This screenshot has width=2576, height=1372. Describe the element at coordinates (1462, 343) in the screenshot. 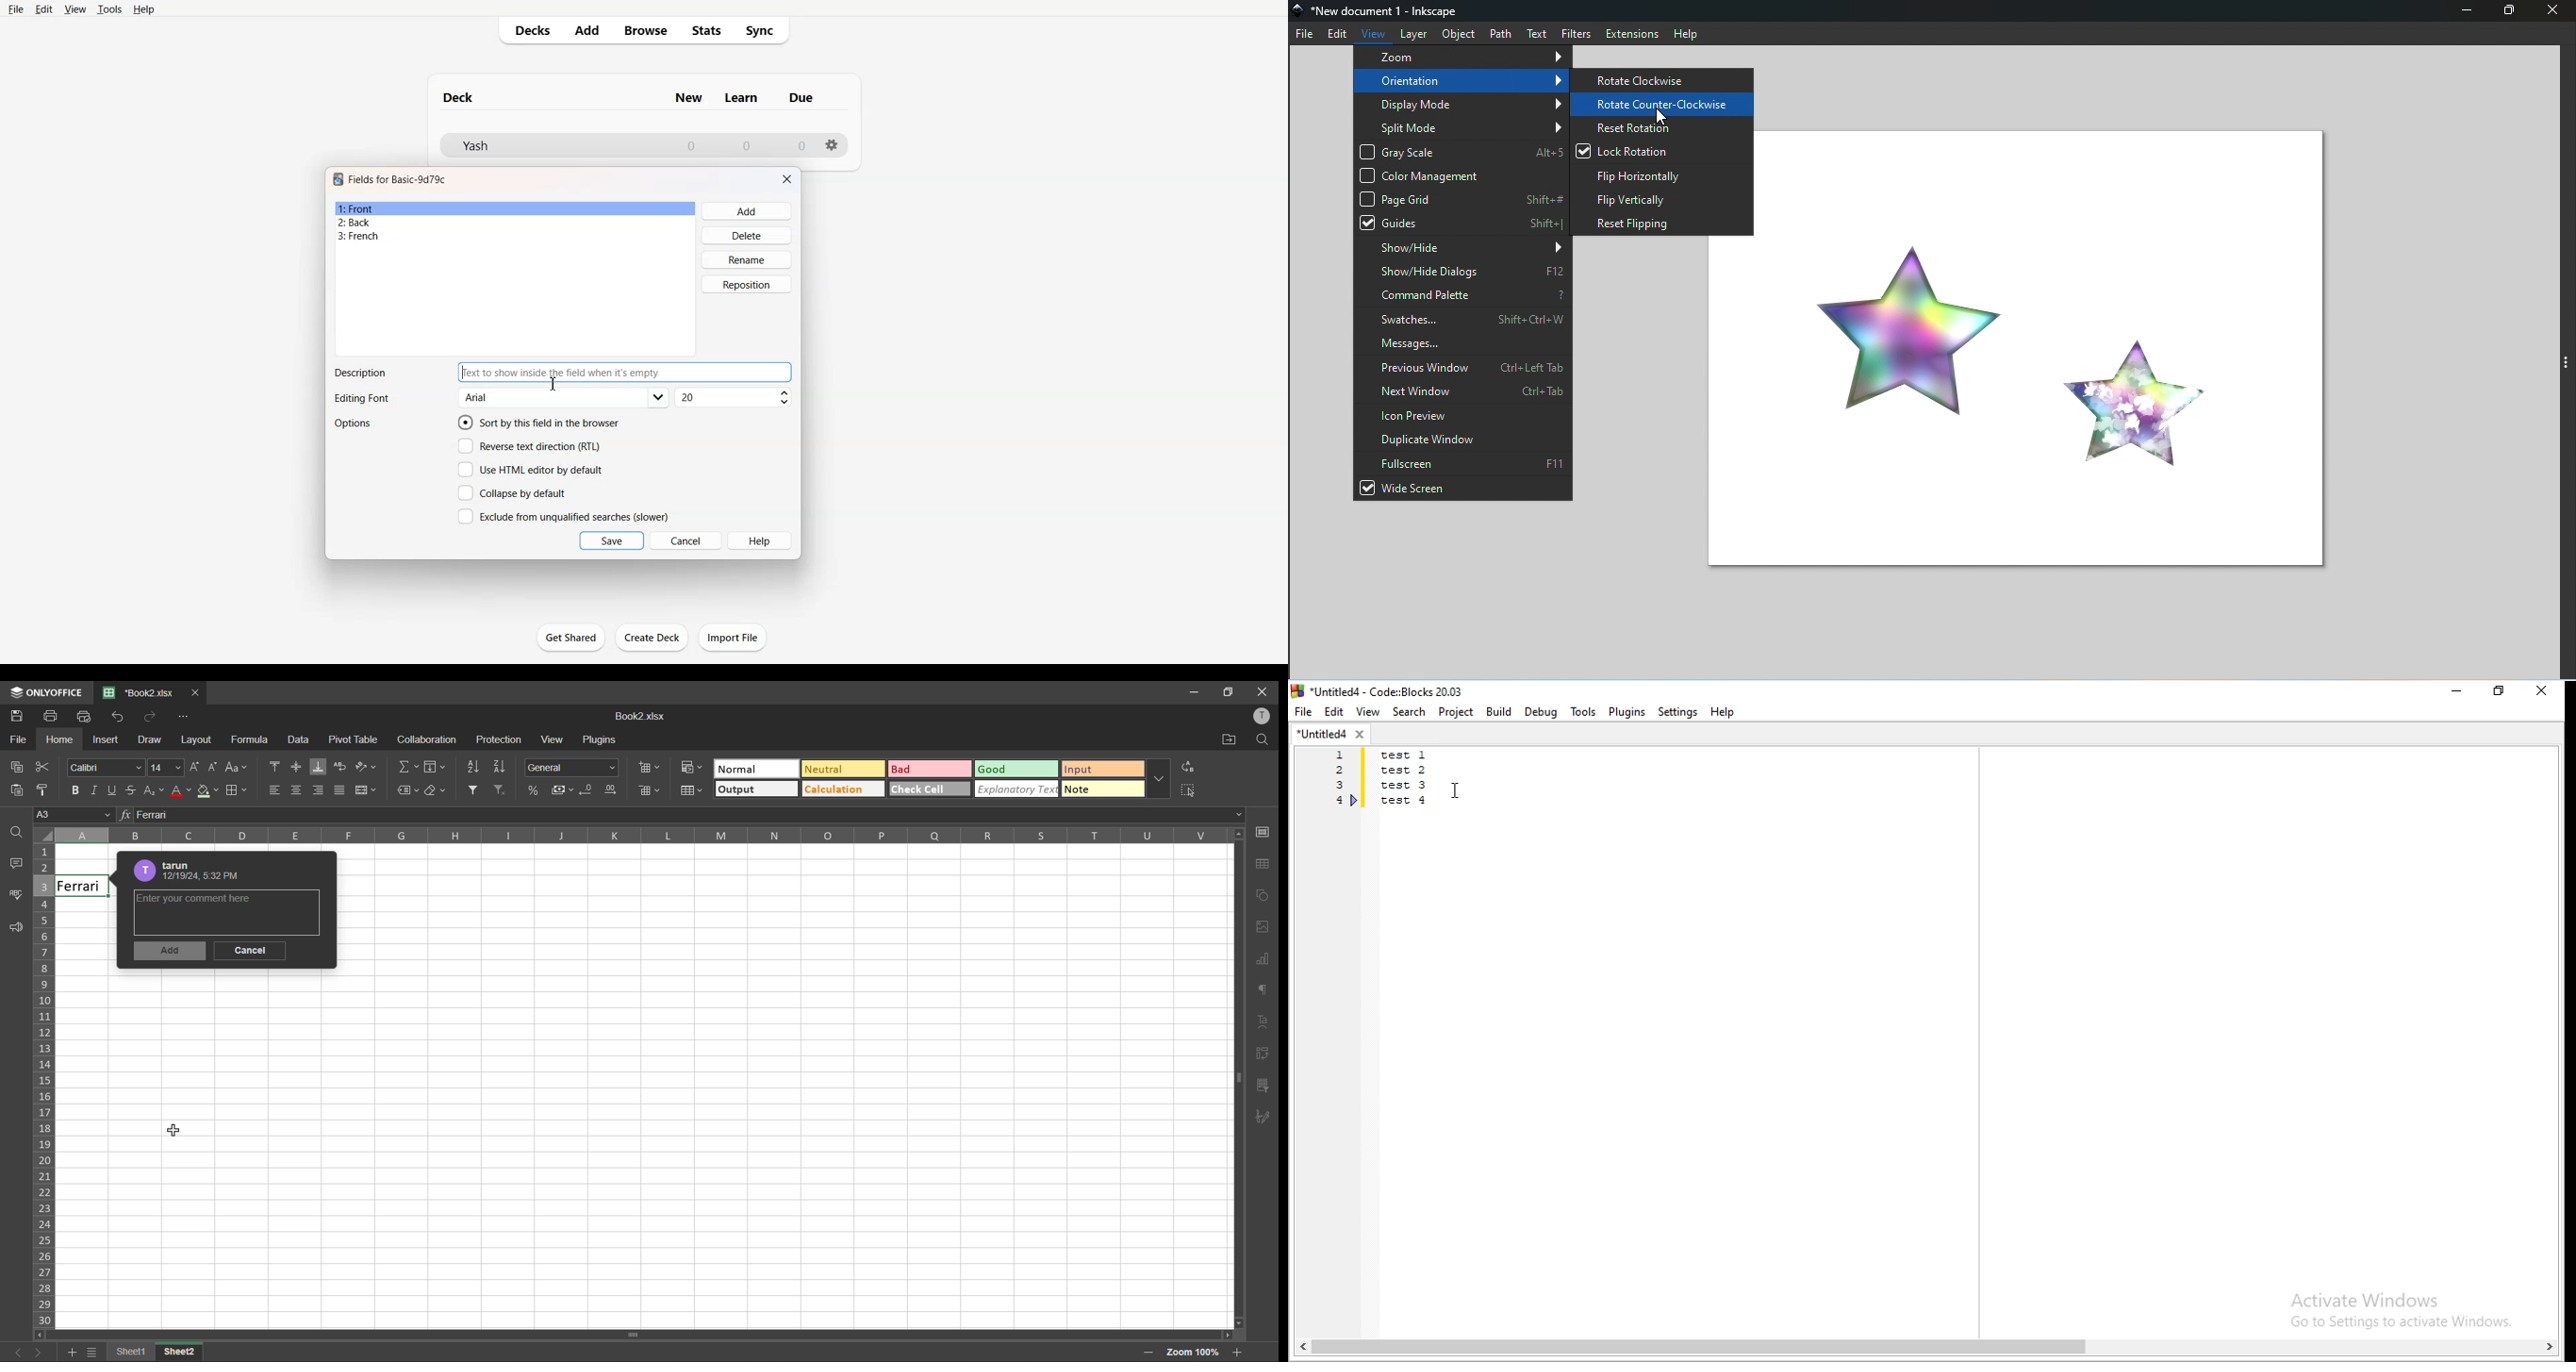

I see `Messages` at that location.